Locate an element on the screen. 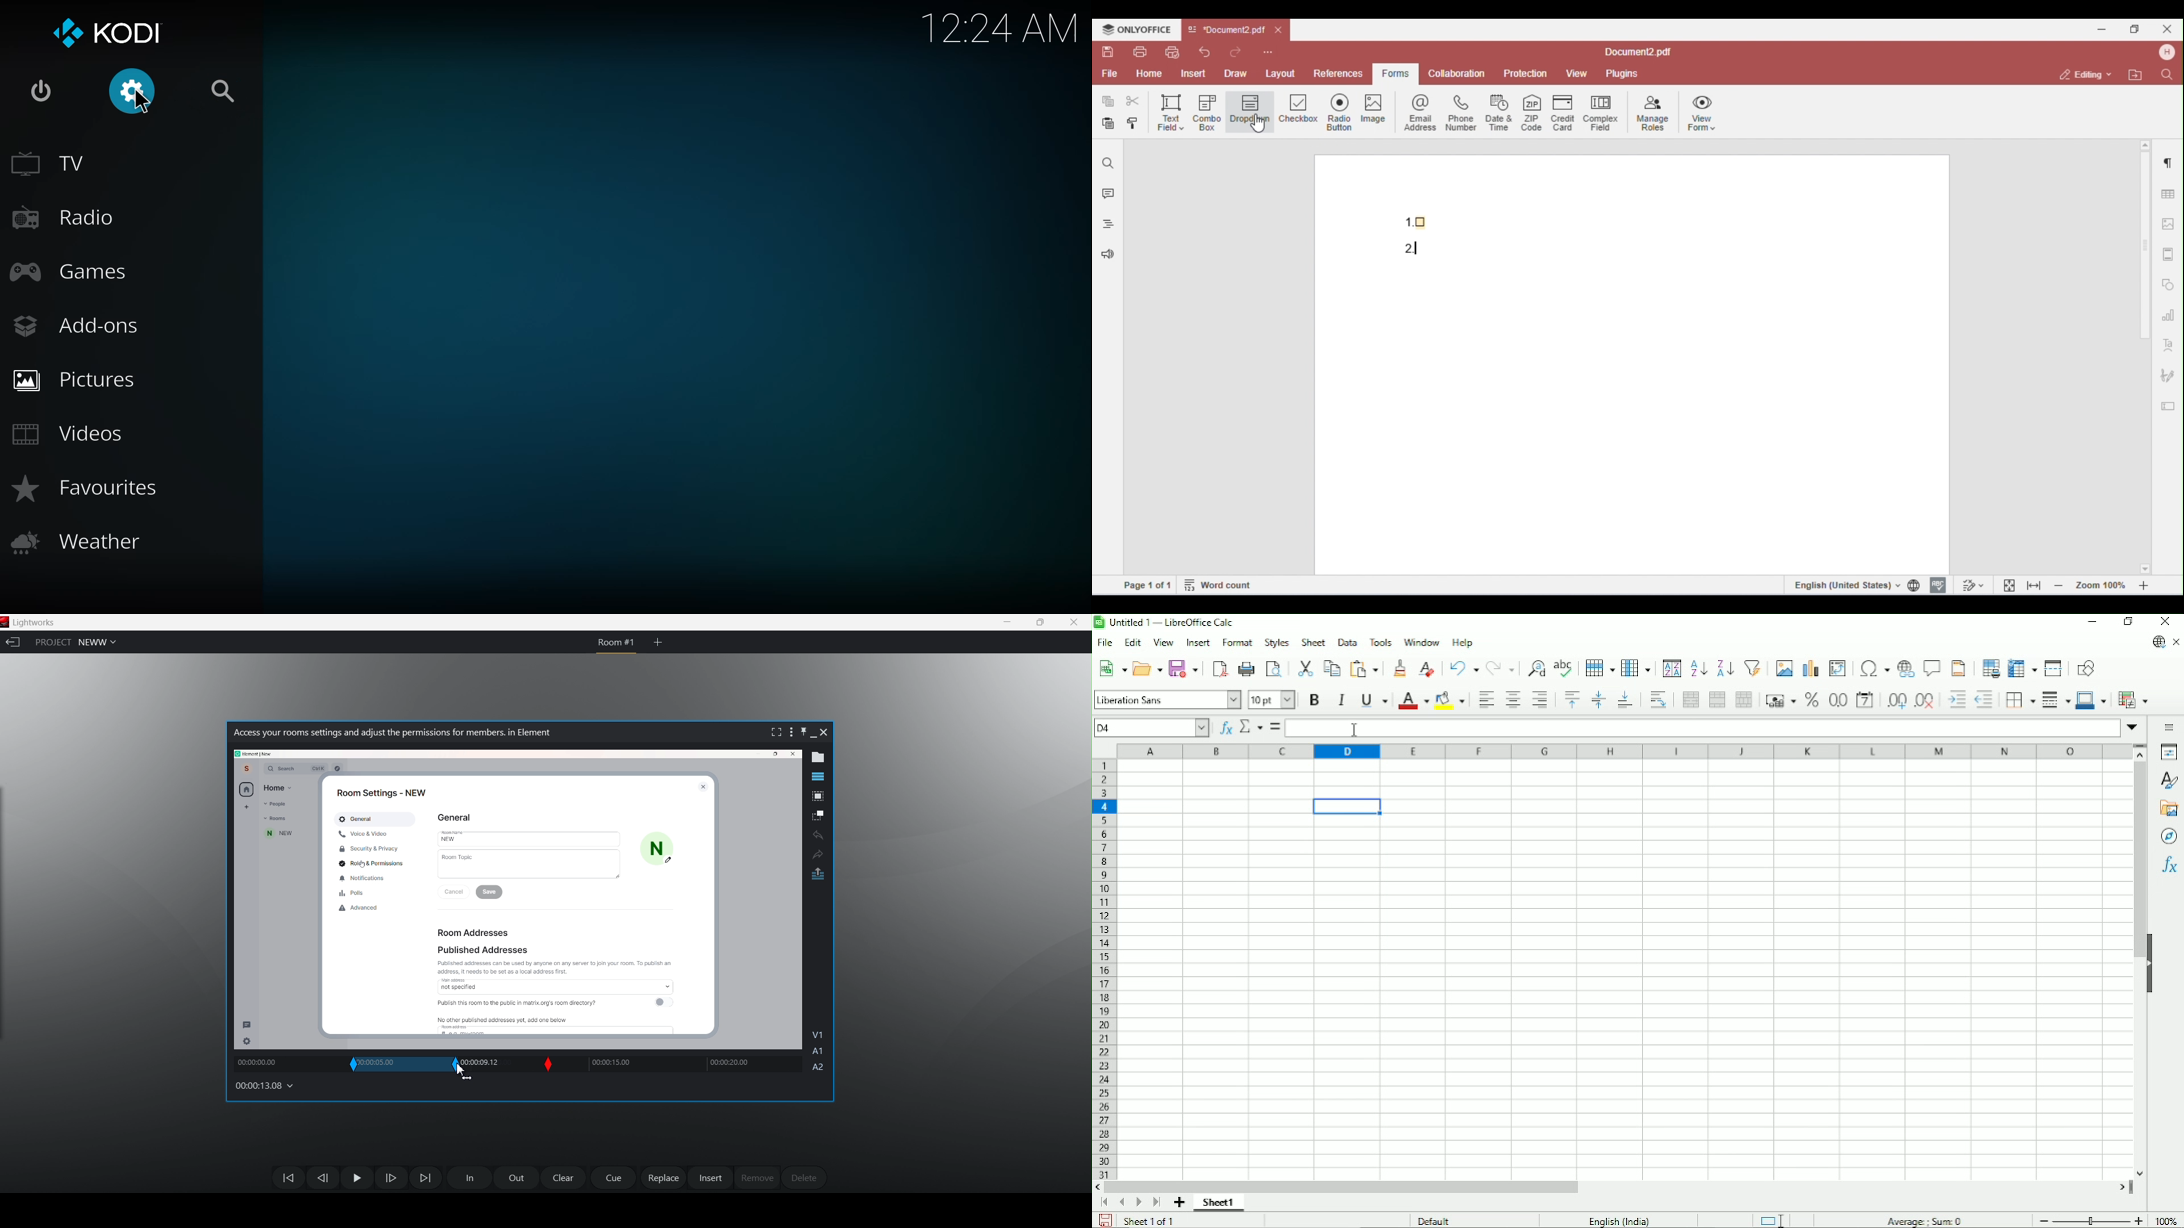 The width and height of the screenshot is (2184, 1232). Merge and center is located at coordinates (1691, 699).